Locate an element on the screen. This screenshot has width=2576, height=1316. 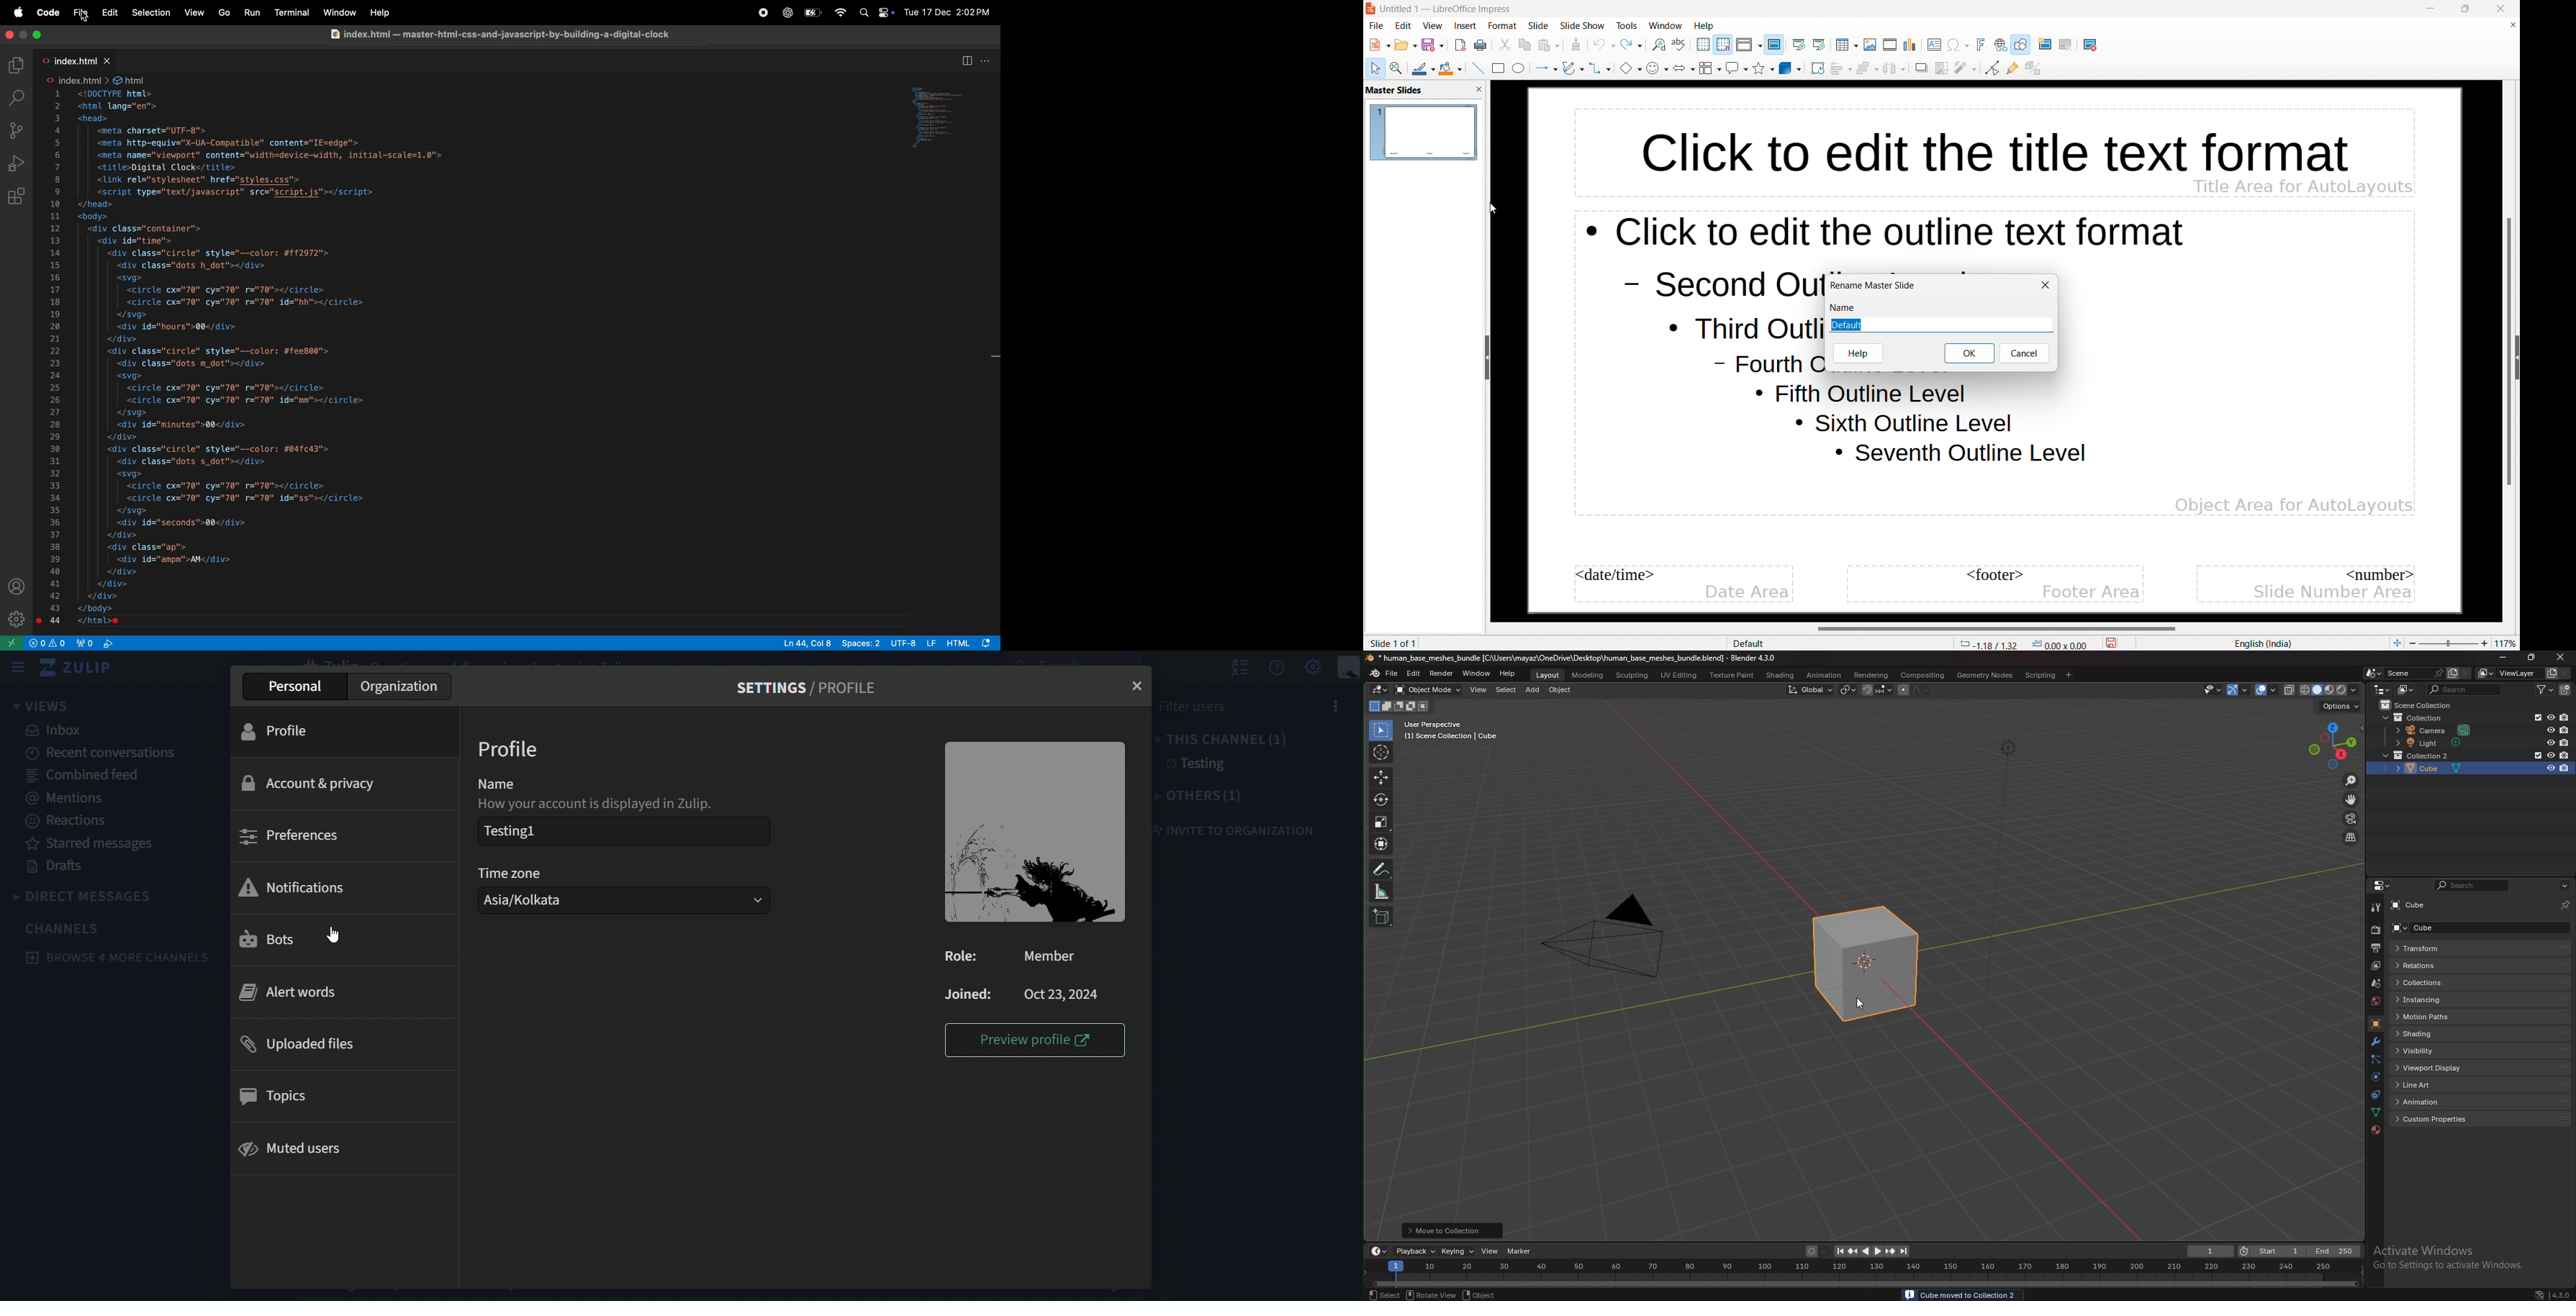
edit is located at coordinates (111, 12).